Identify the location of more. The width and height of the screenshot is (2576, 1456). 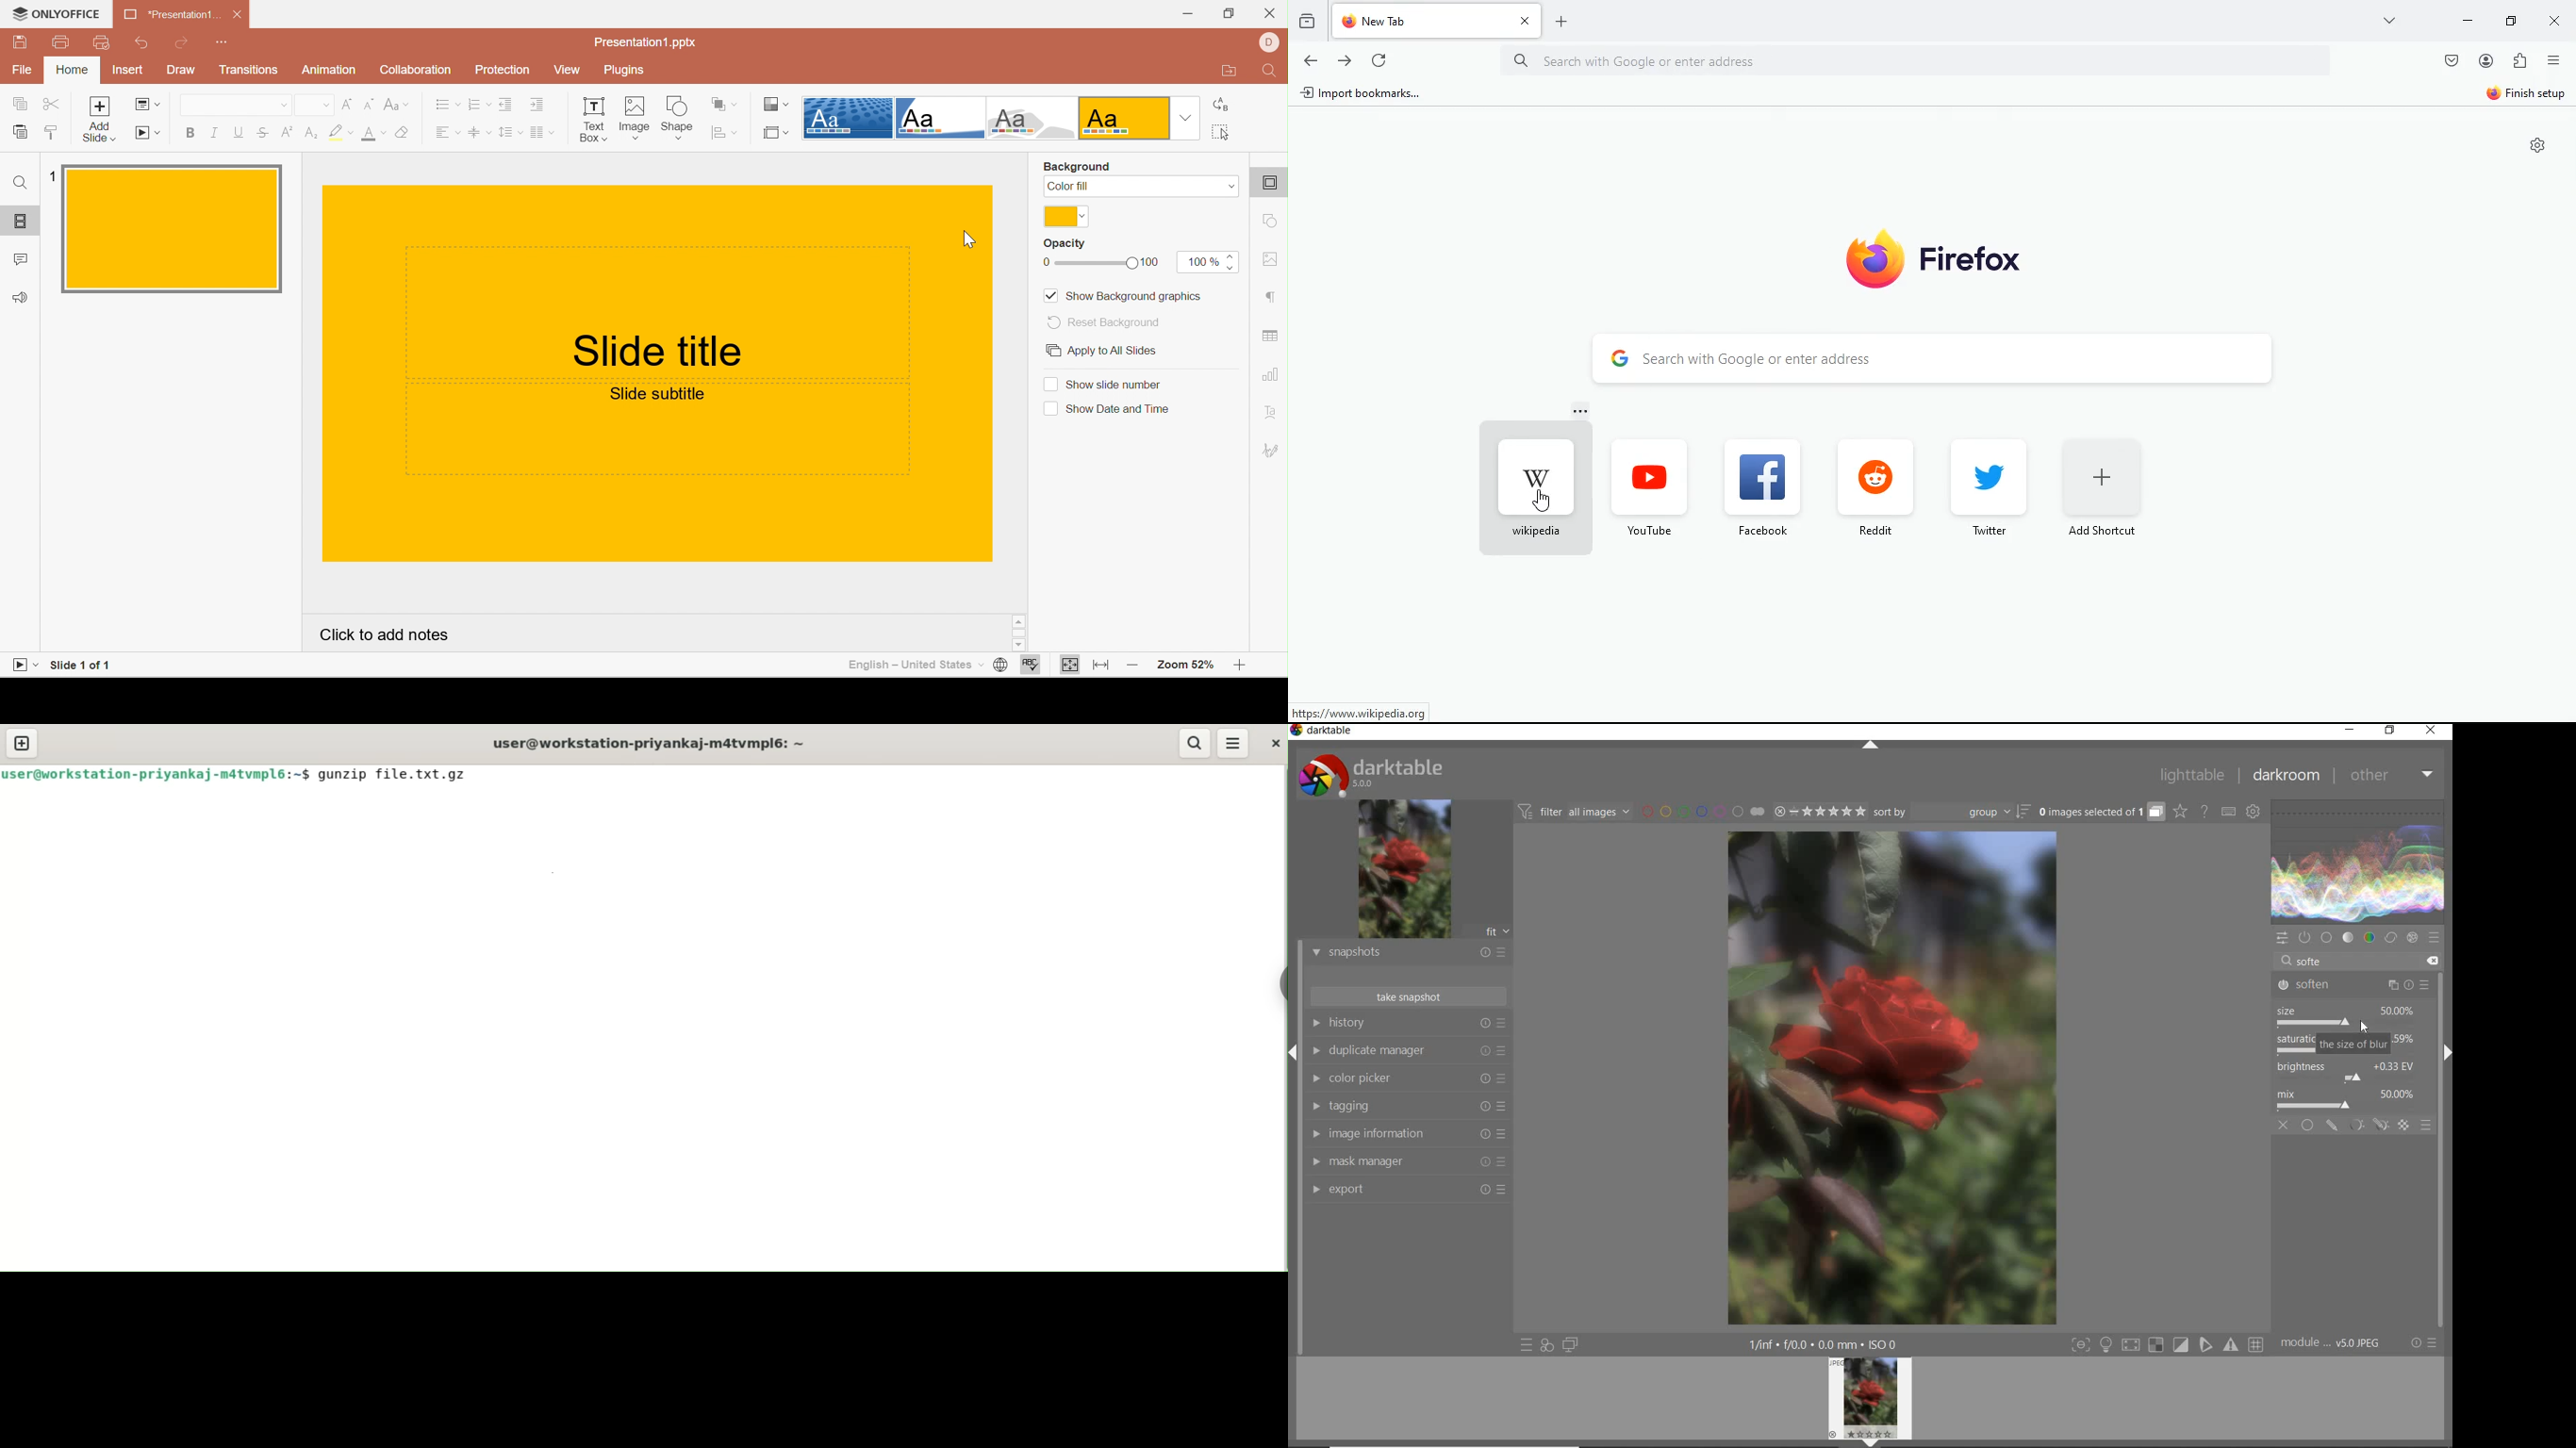
(1584, 411).